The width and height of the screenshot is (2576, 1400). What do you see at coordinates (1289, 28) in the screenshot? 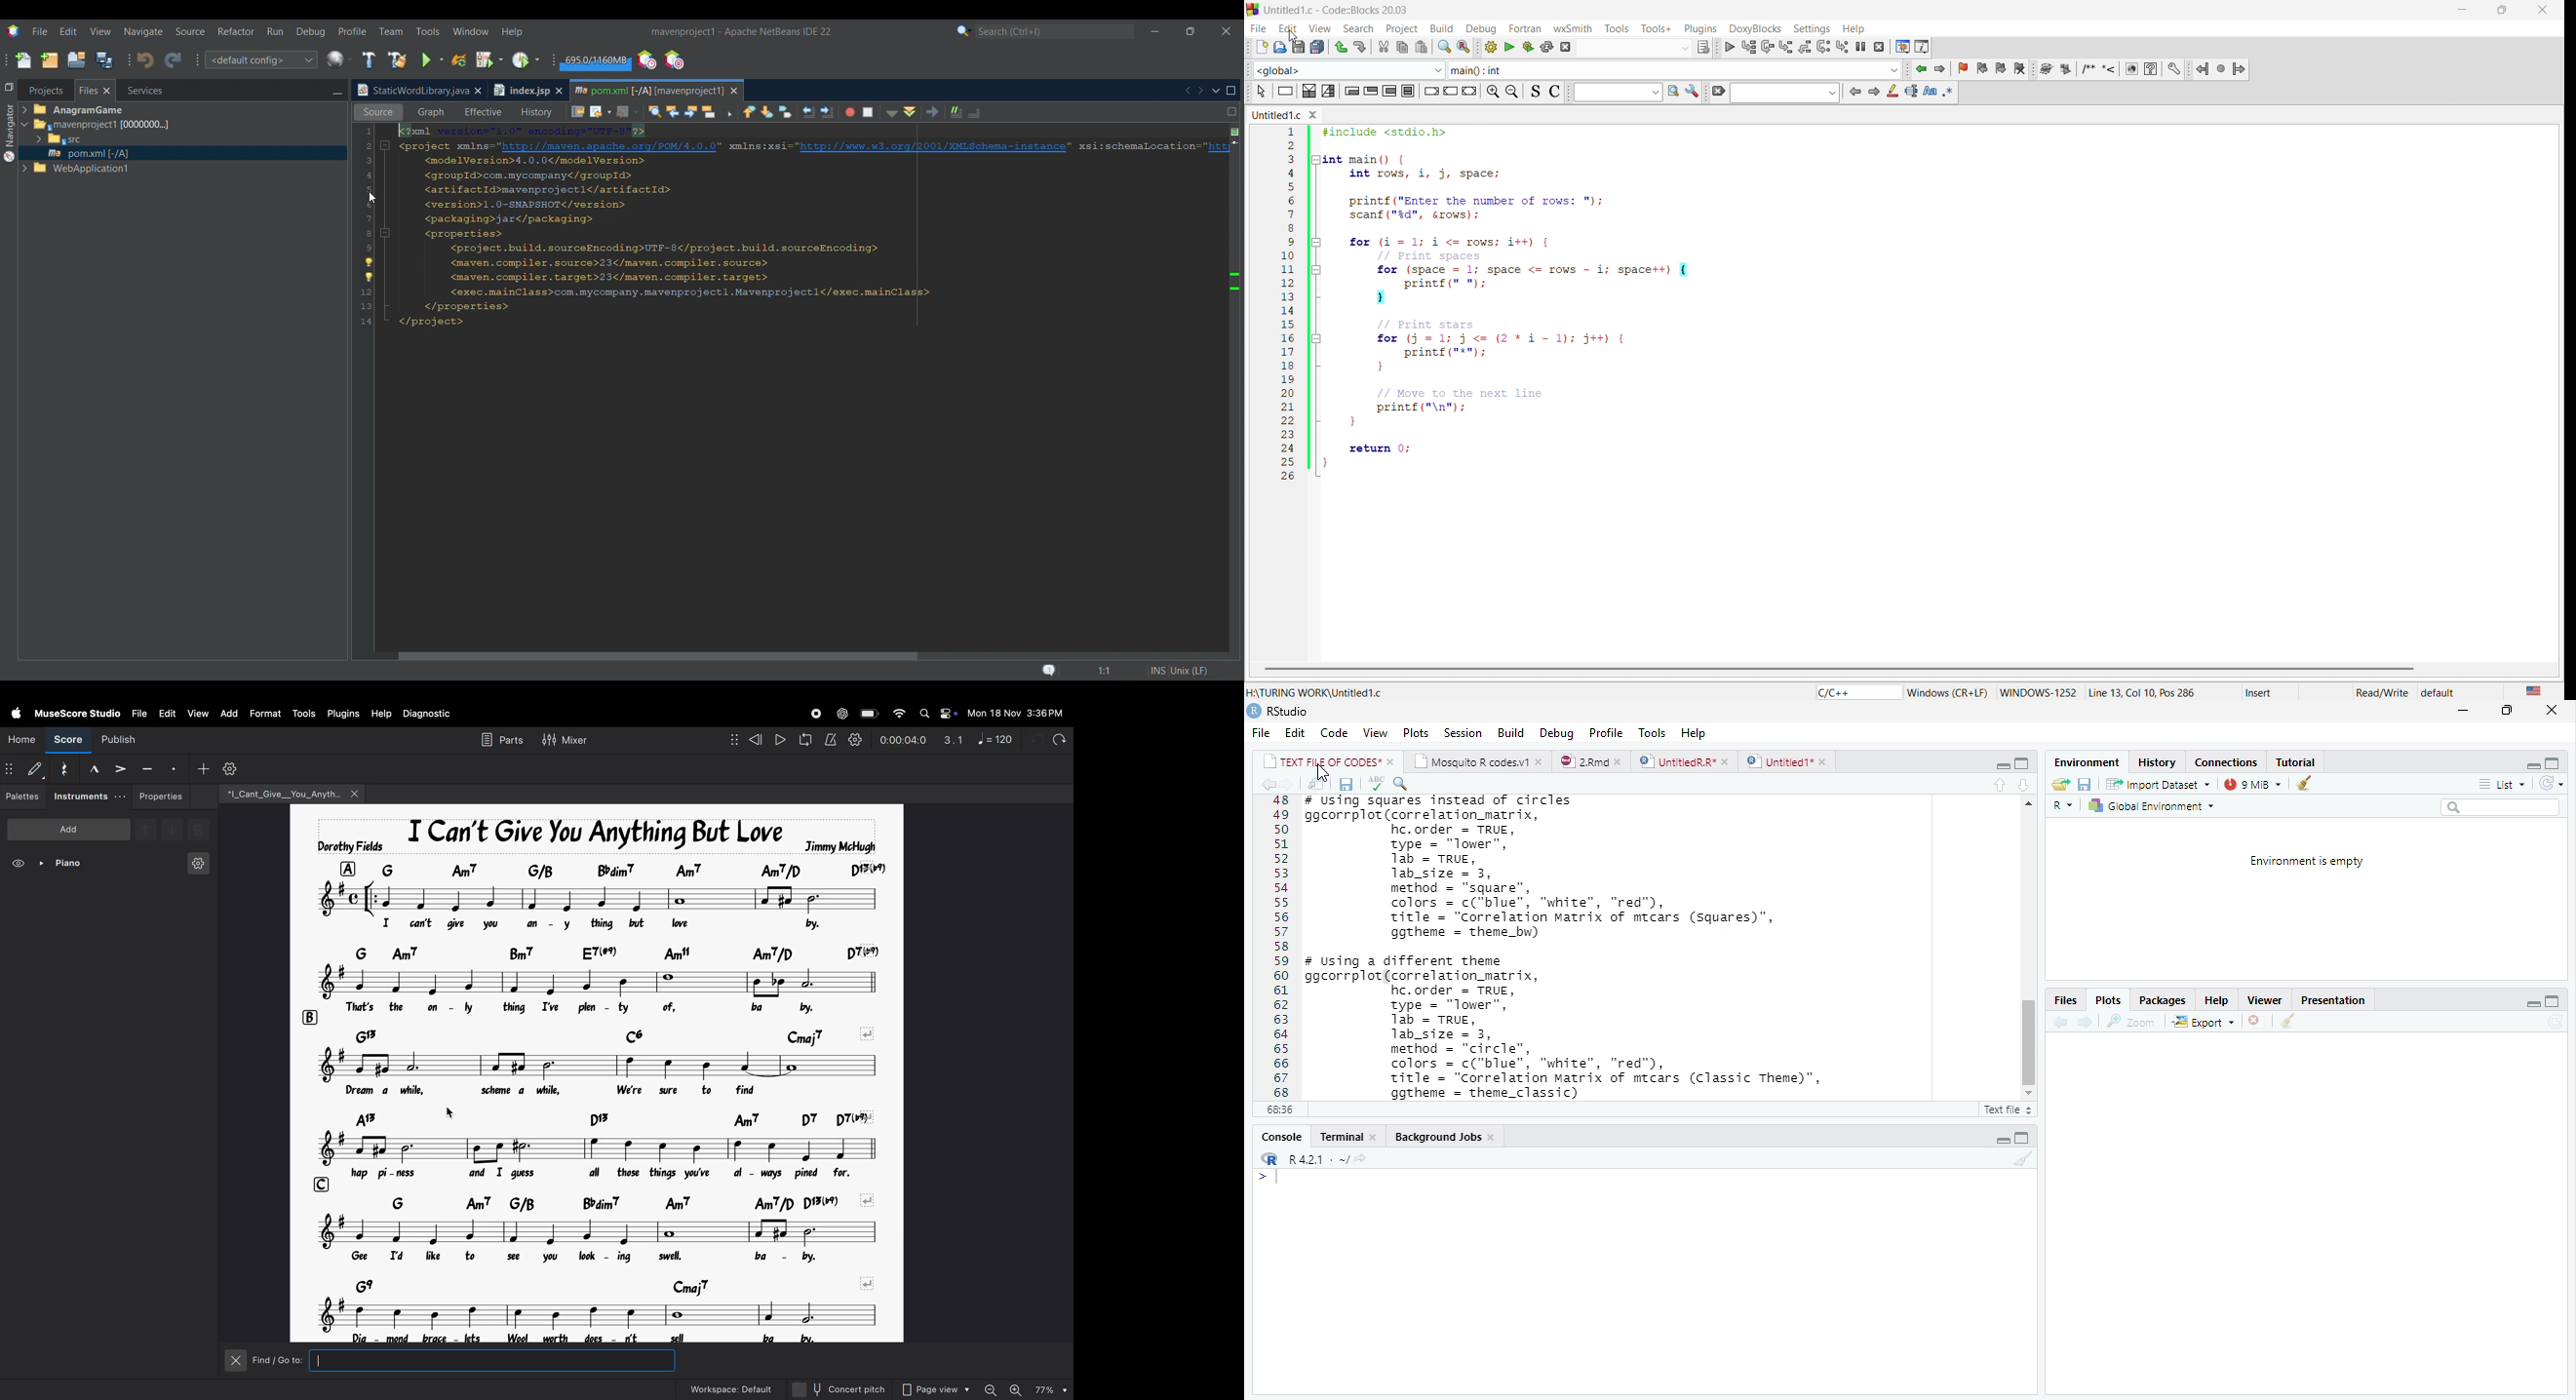
I see `edit` at bounding box center [1289, 28].